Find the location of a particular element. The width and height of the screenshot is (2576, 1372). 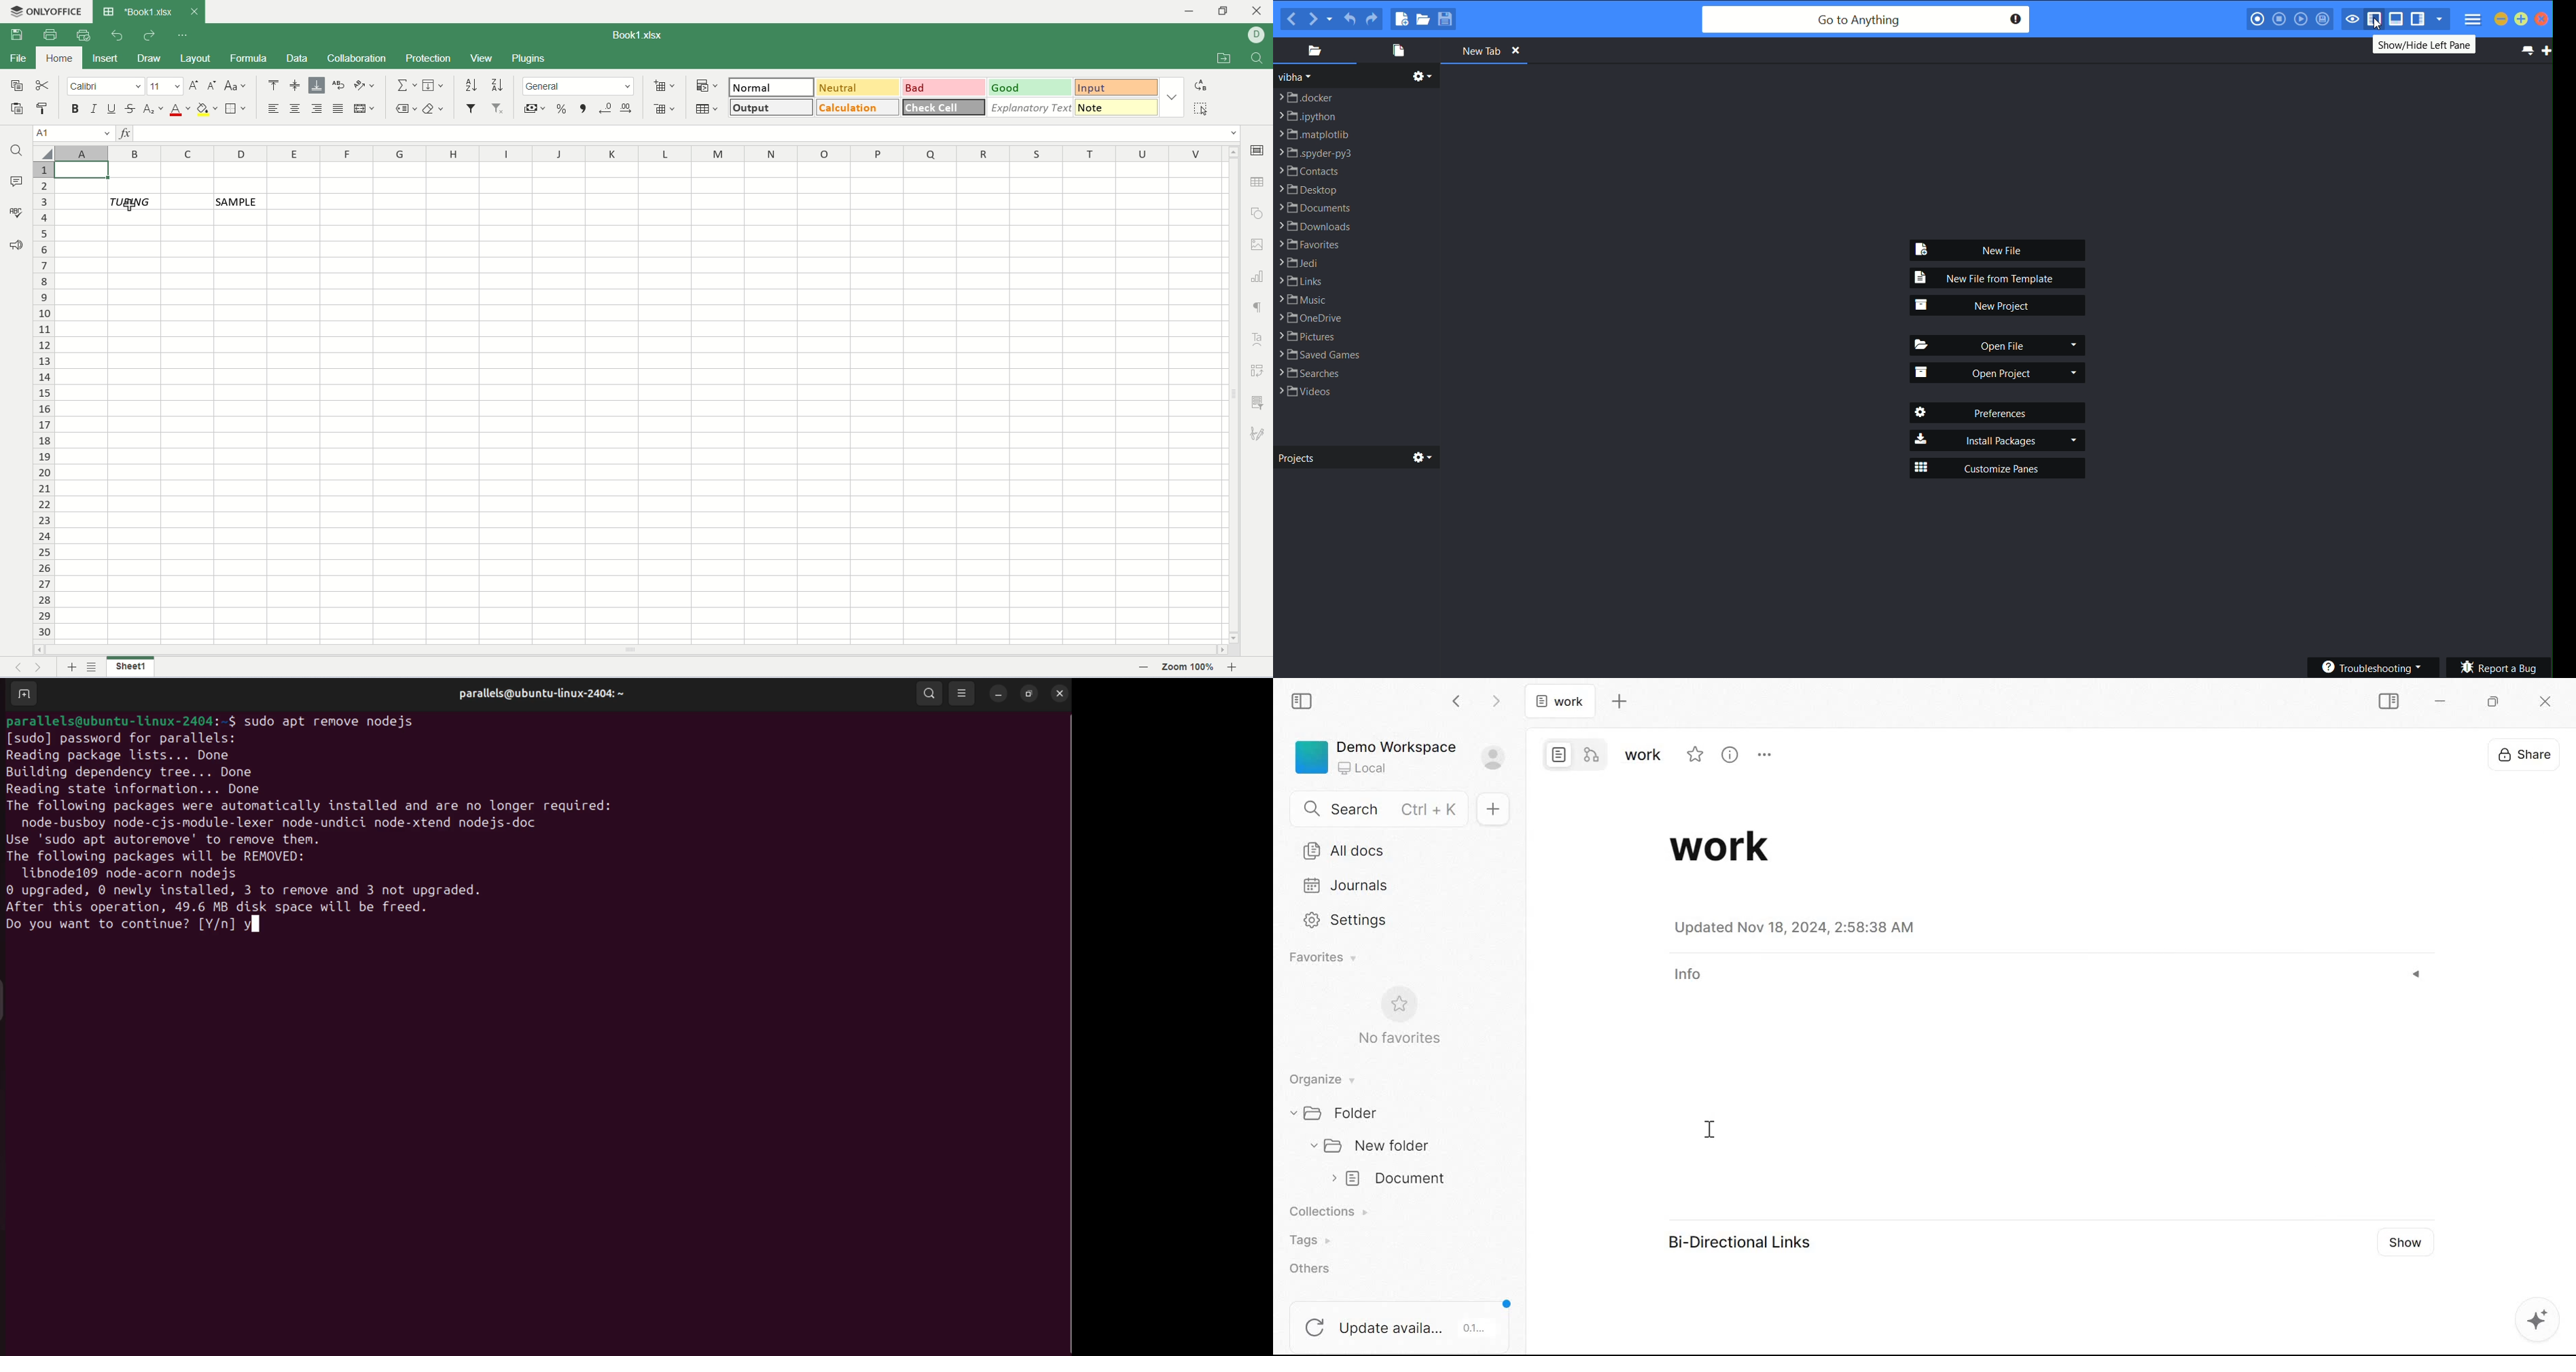

change case is located at coordinates (235, 85).